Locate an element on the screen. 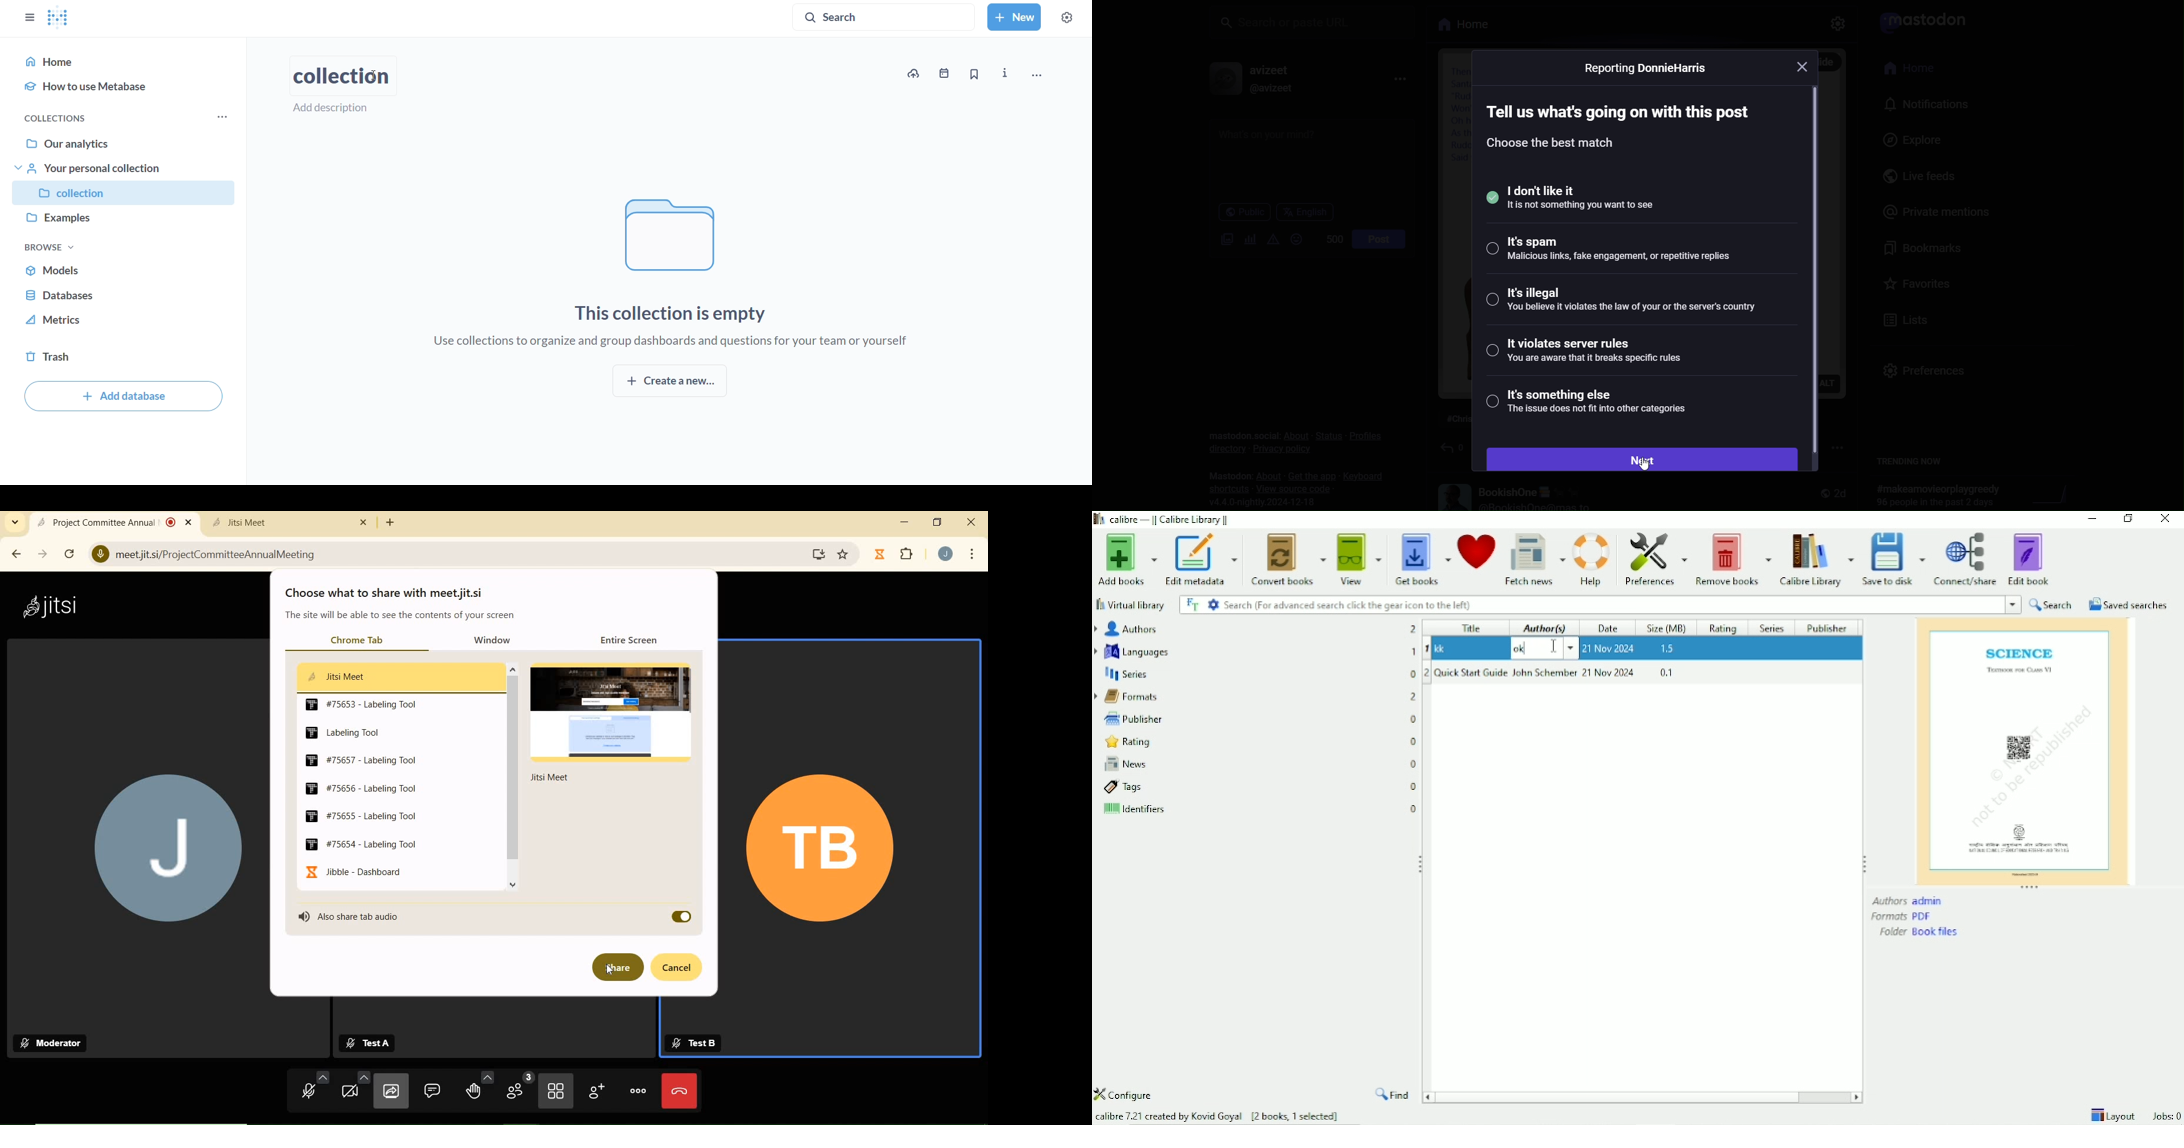 The image size is (2184, 1148). about is located at coordinates (1294, 436).